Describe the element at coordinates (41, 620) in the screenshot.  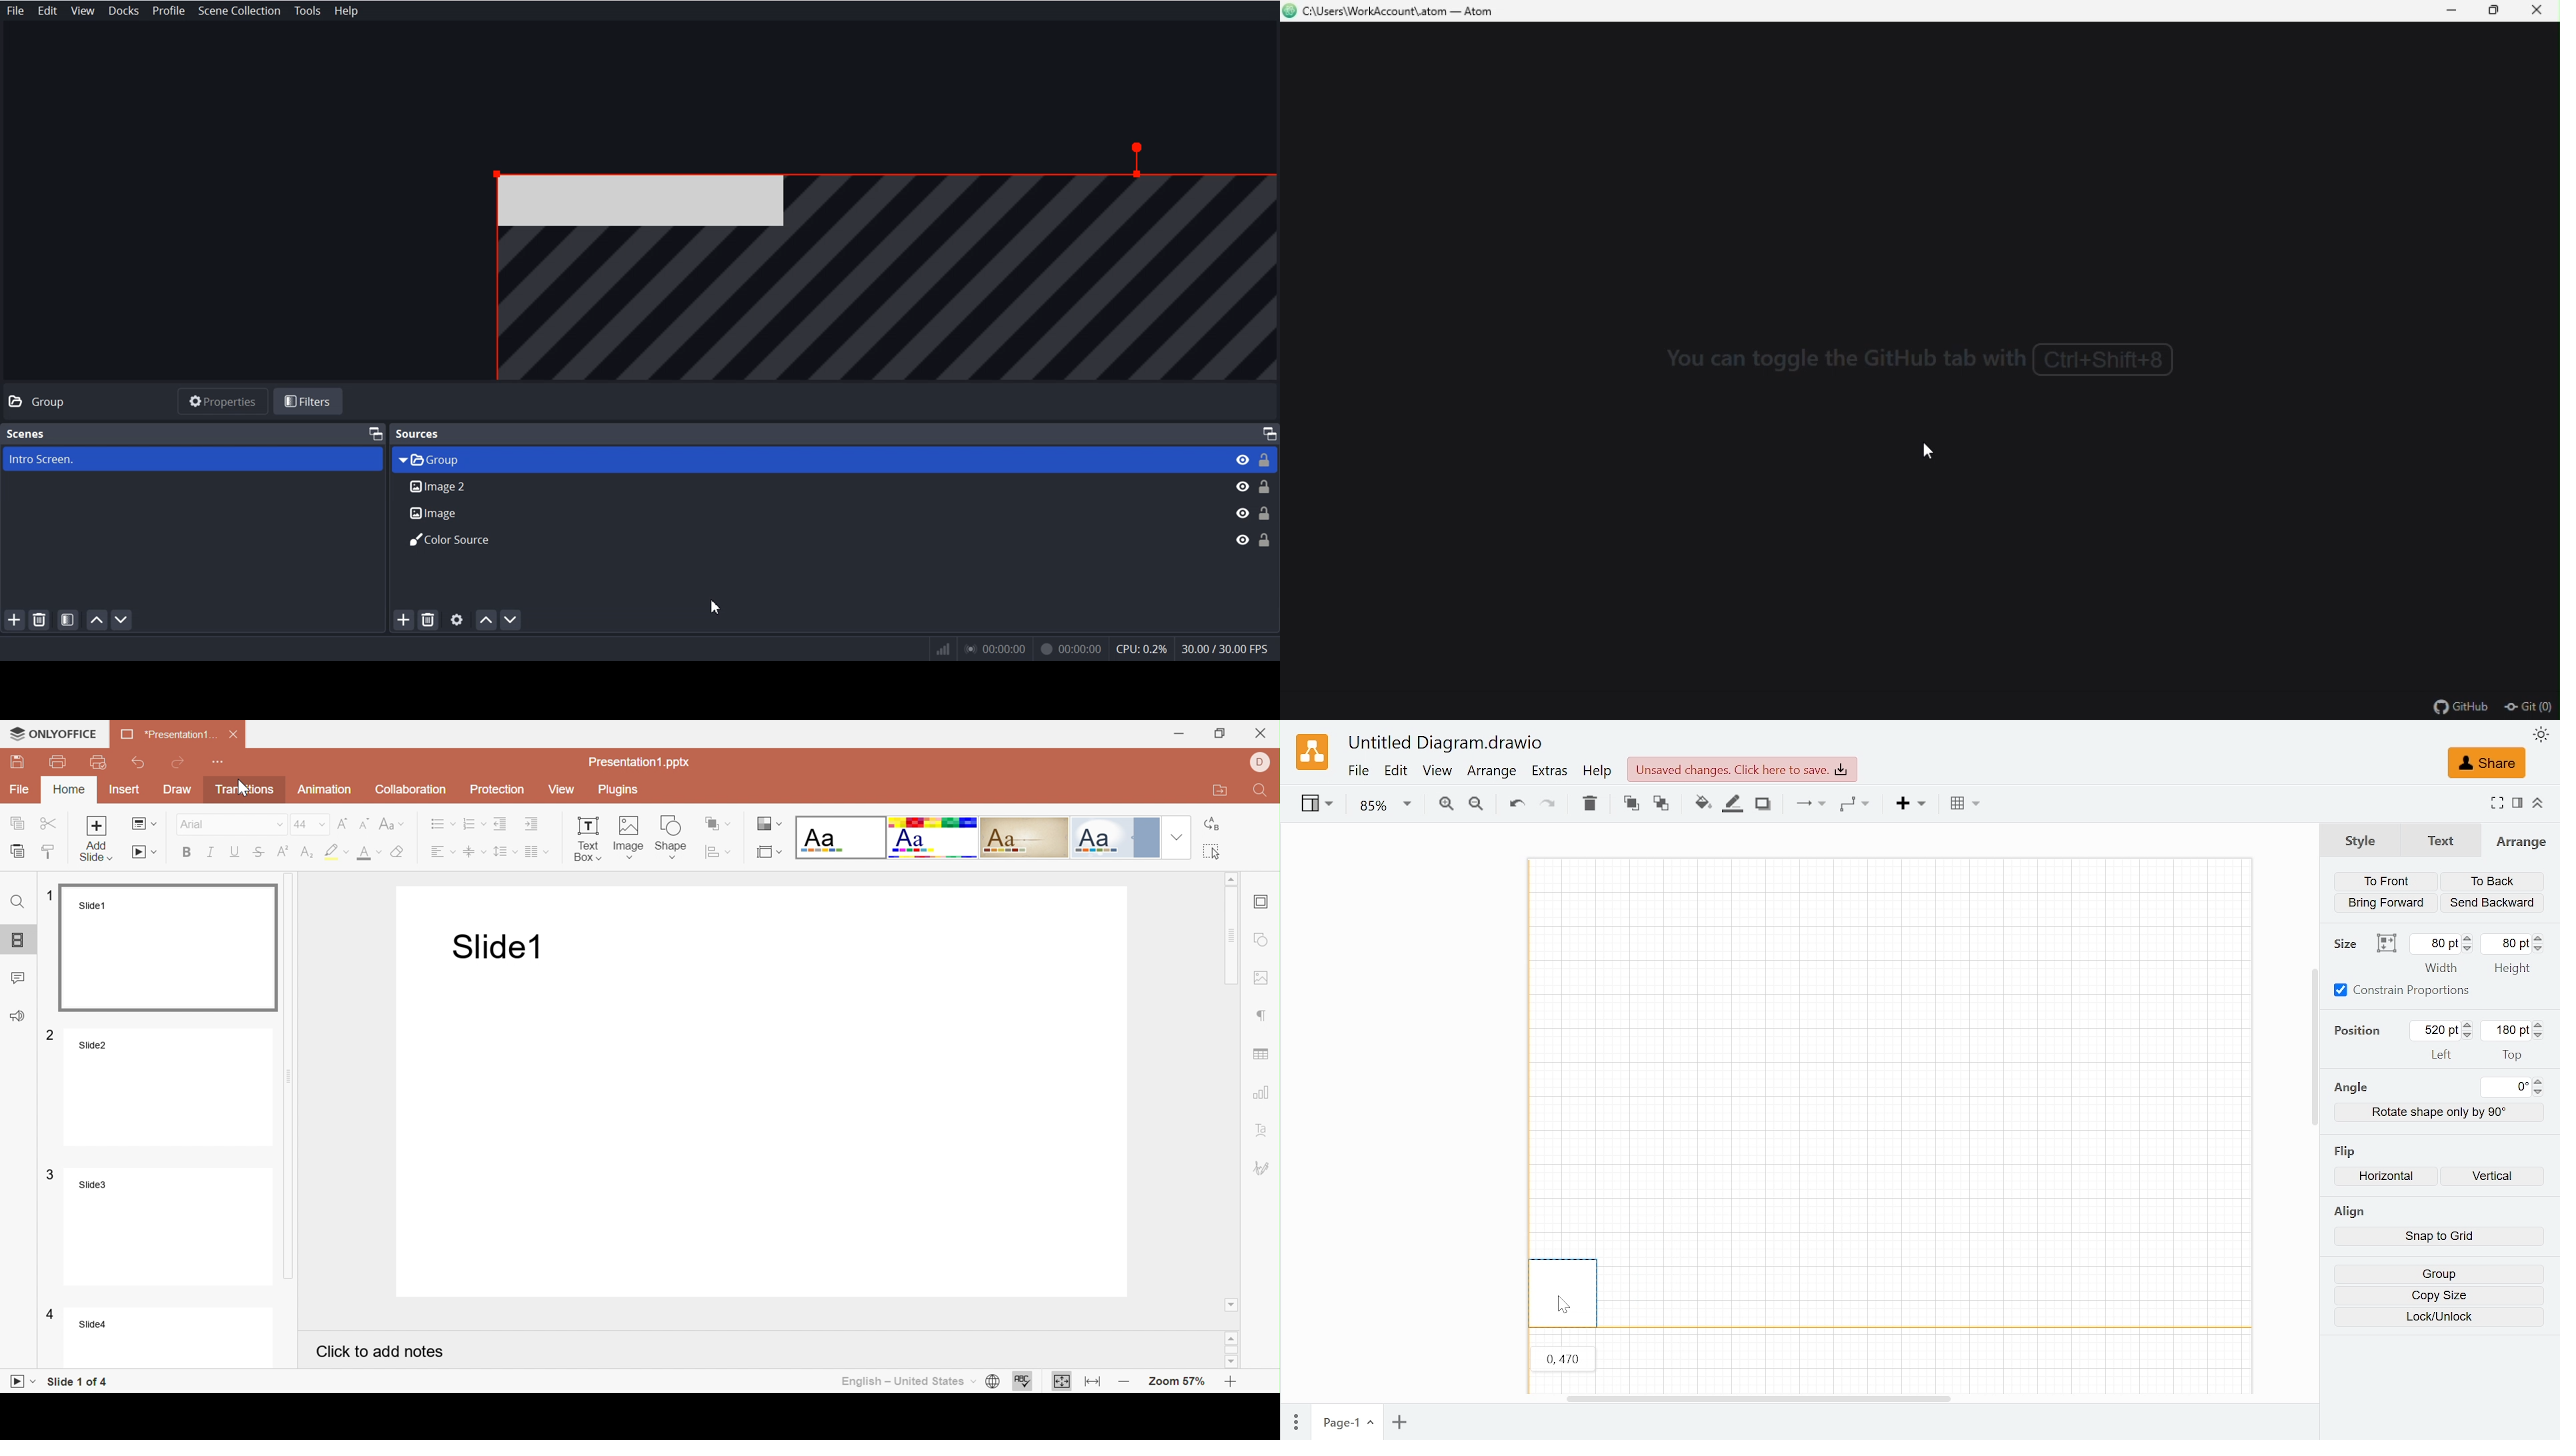
I see `Remove Selected Scene` at that location.